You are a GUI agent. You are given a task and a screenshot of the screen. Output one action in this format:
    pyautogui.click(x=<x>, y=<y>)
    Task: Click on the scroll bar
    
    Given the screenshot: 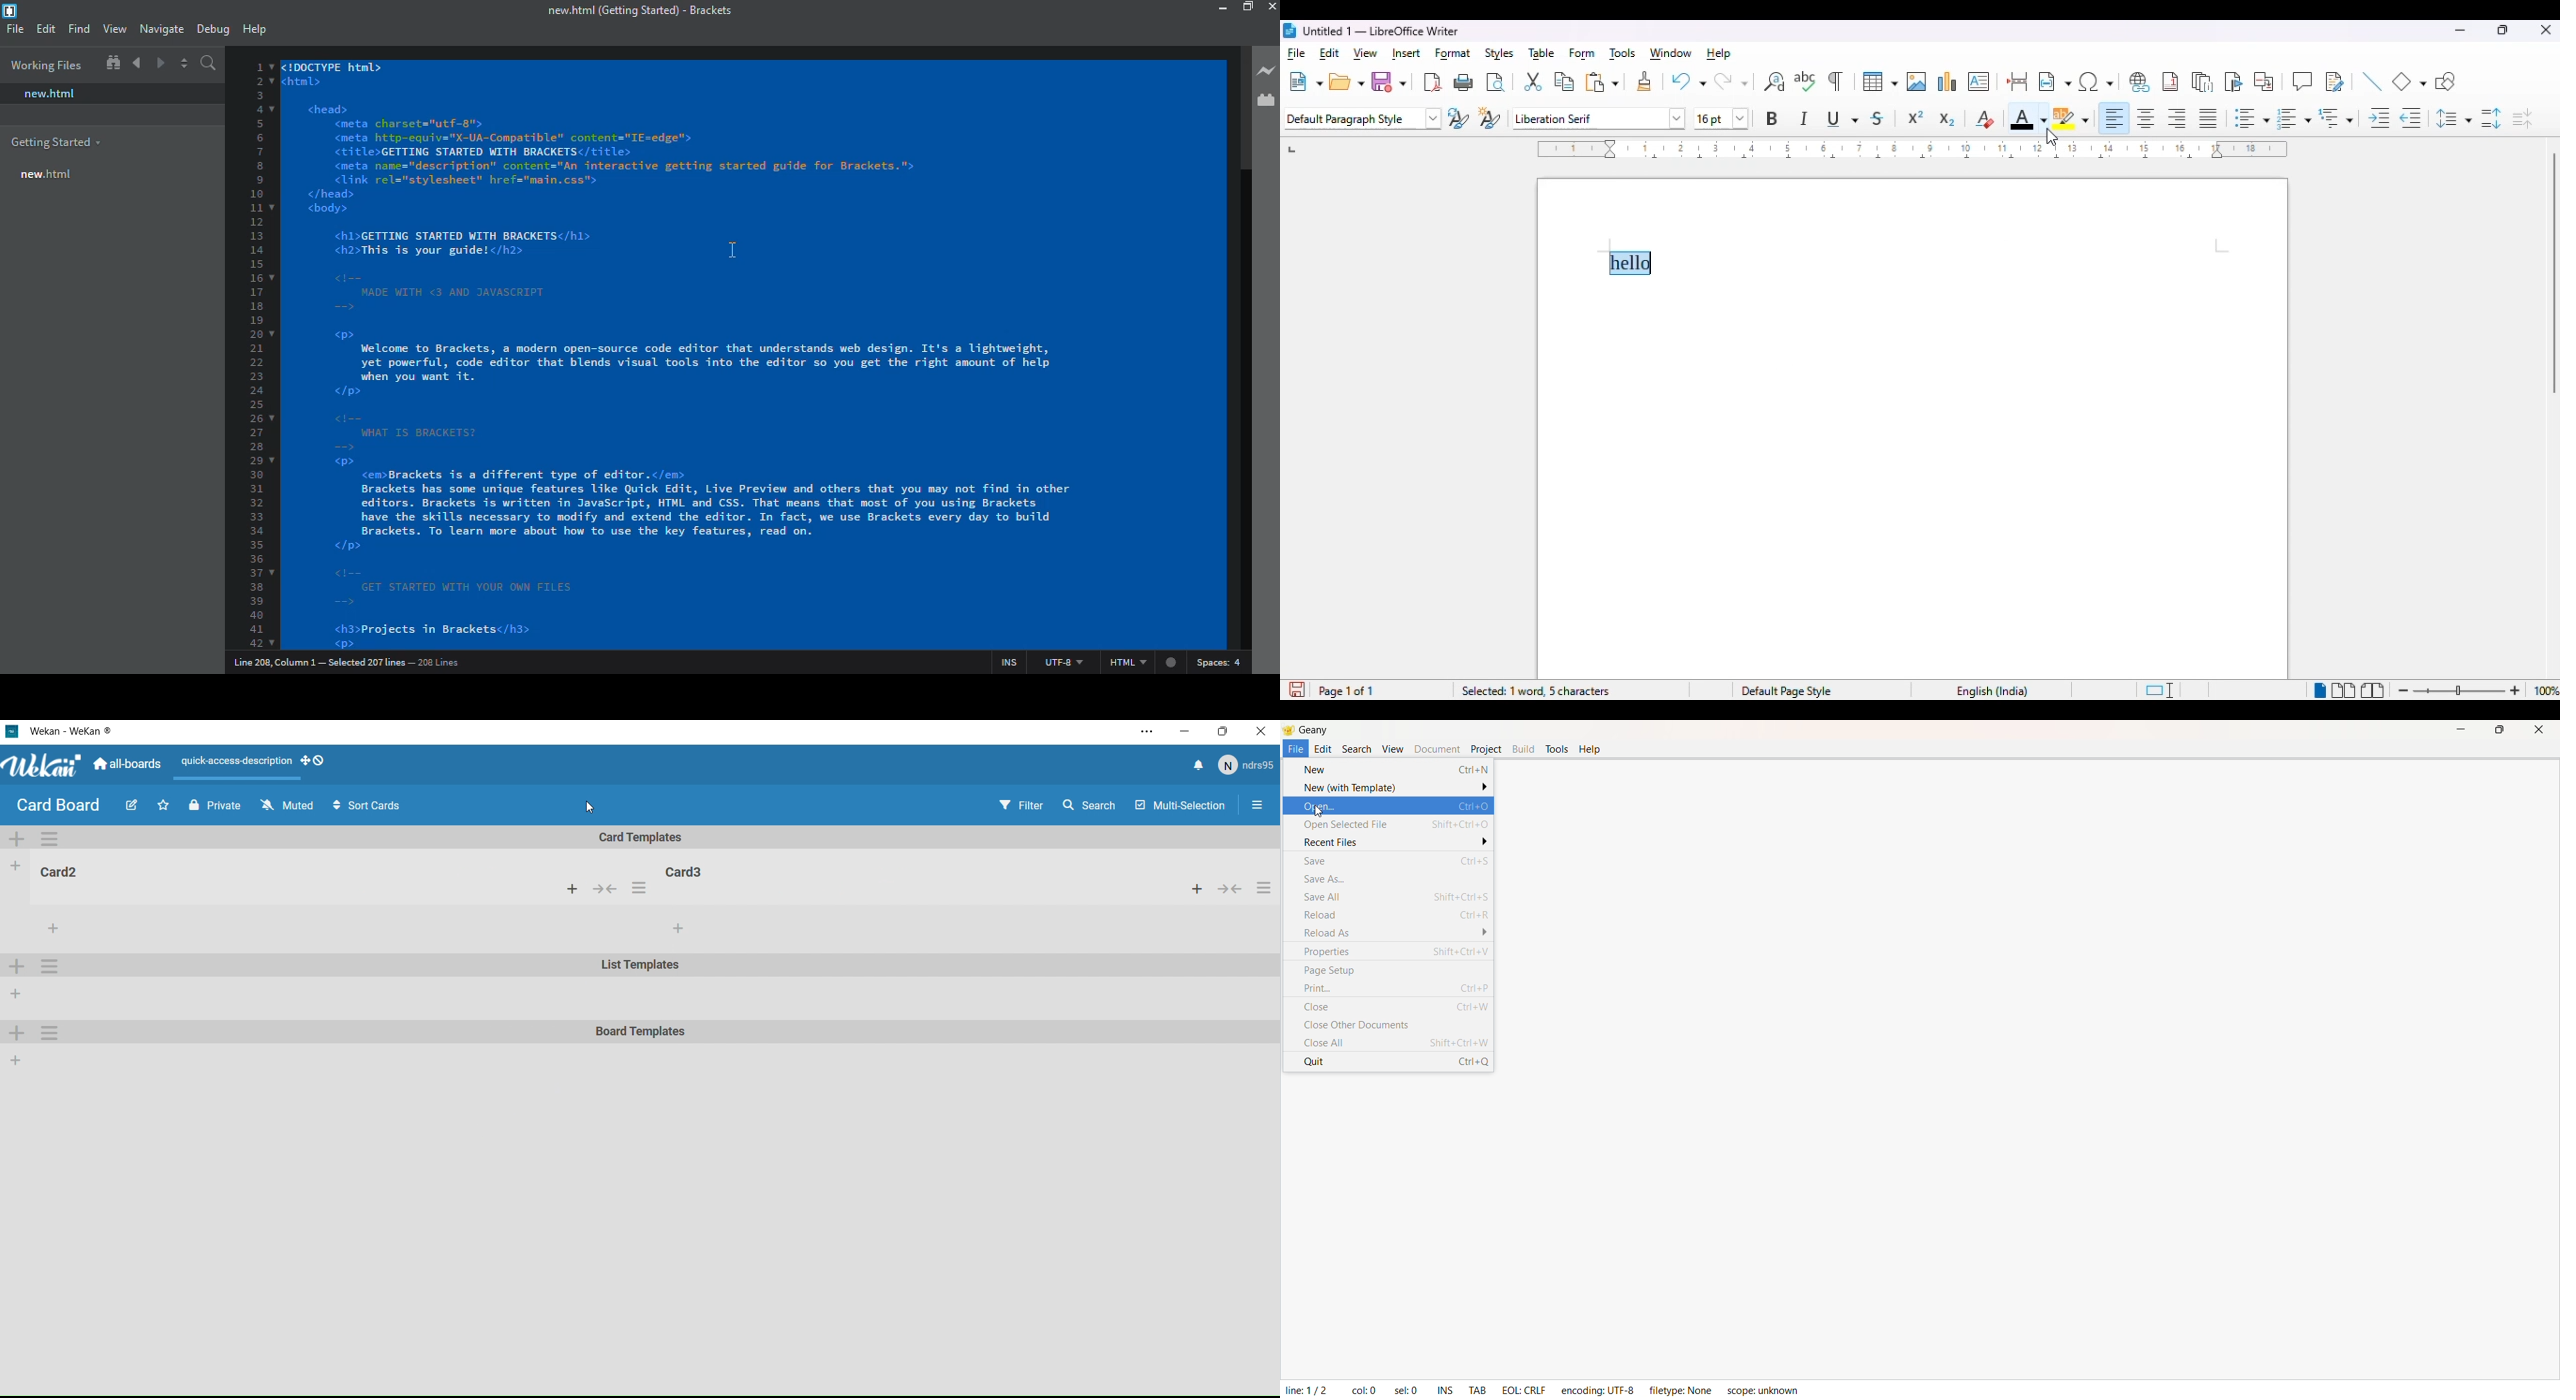 What is the action you would take?
    pyautogui.click(x=1240, y=115)
    